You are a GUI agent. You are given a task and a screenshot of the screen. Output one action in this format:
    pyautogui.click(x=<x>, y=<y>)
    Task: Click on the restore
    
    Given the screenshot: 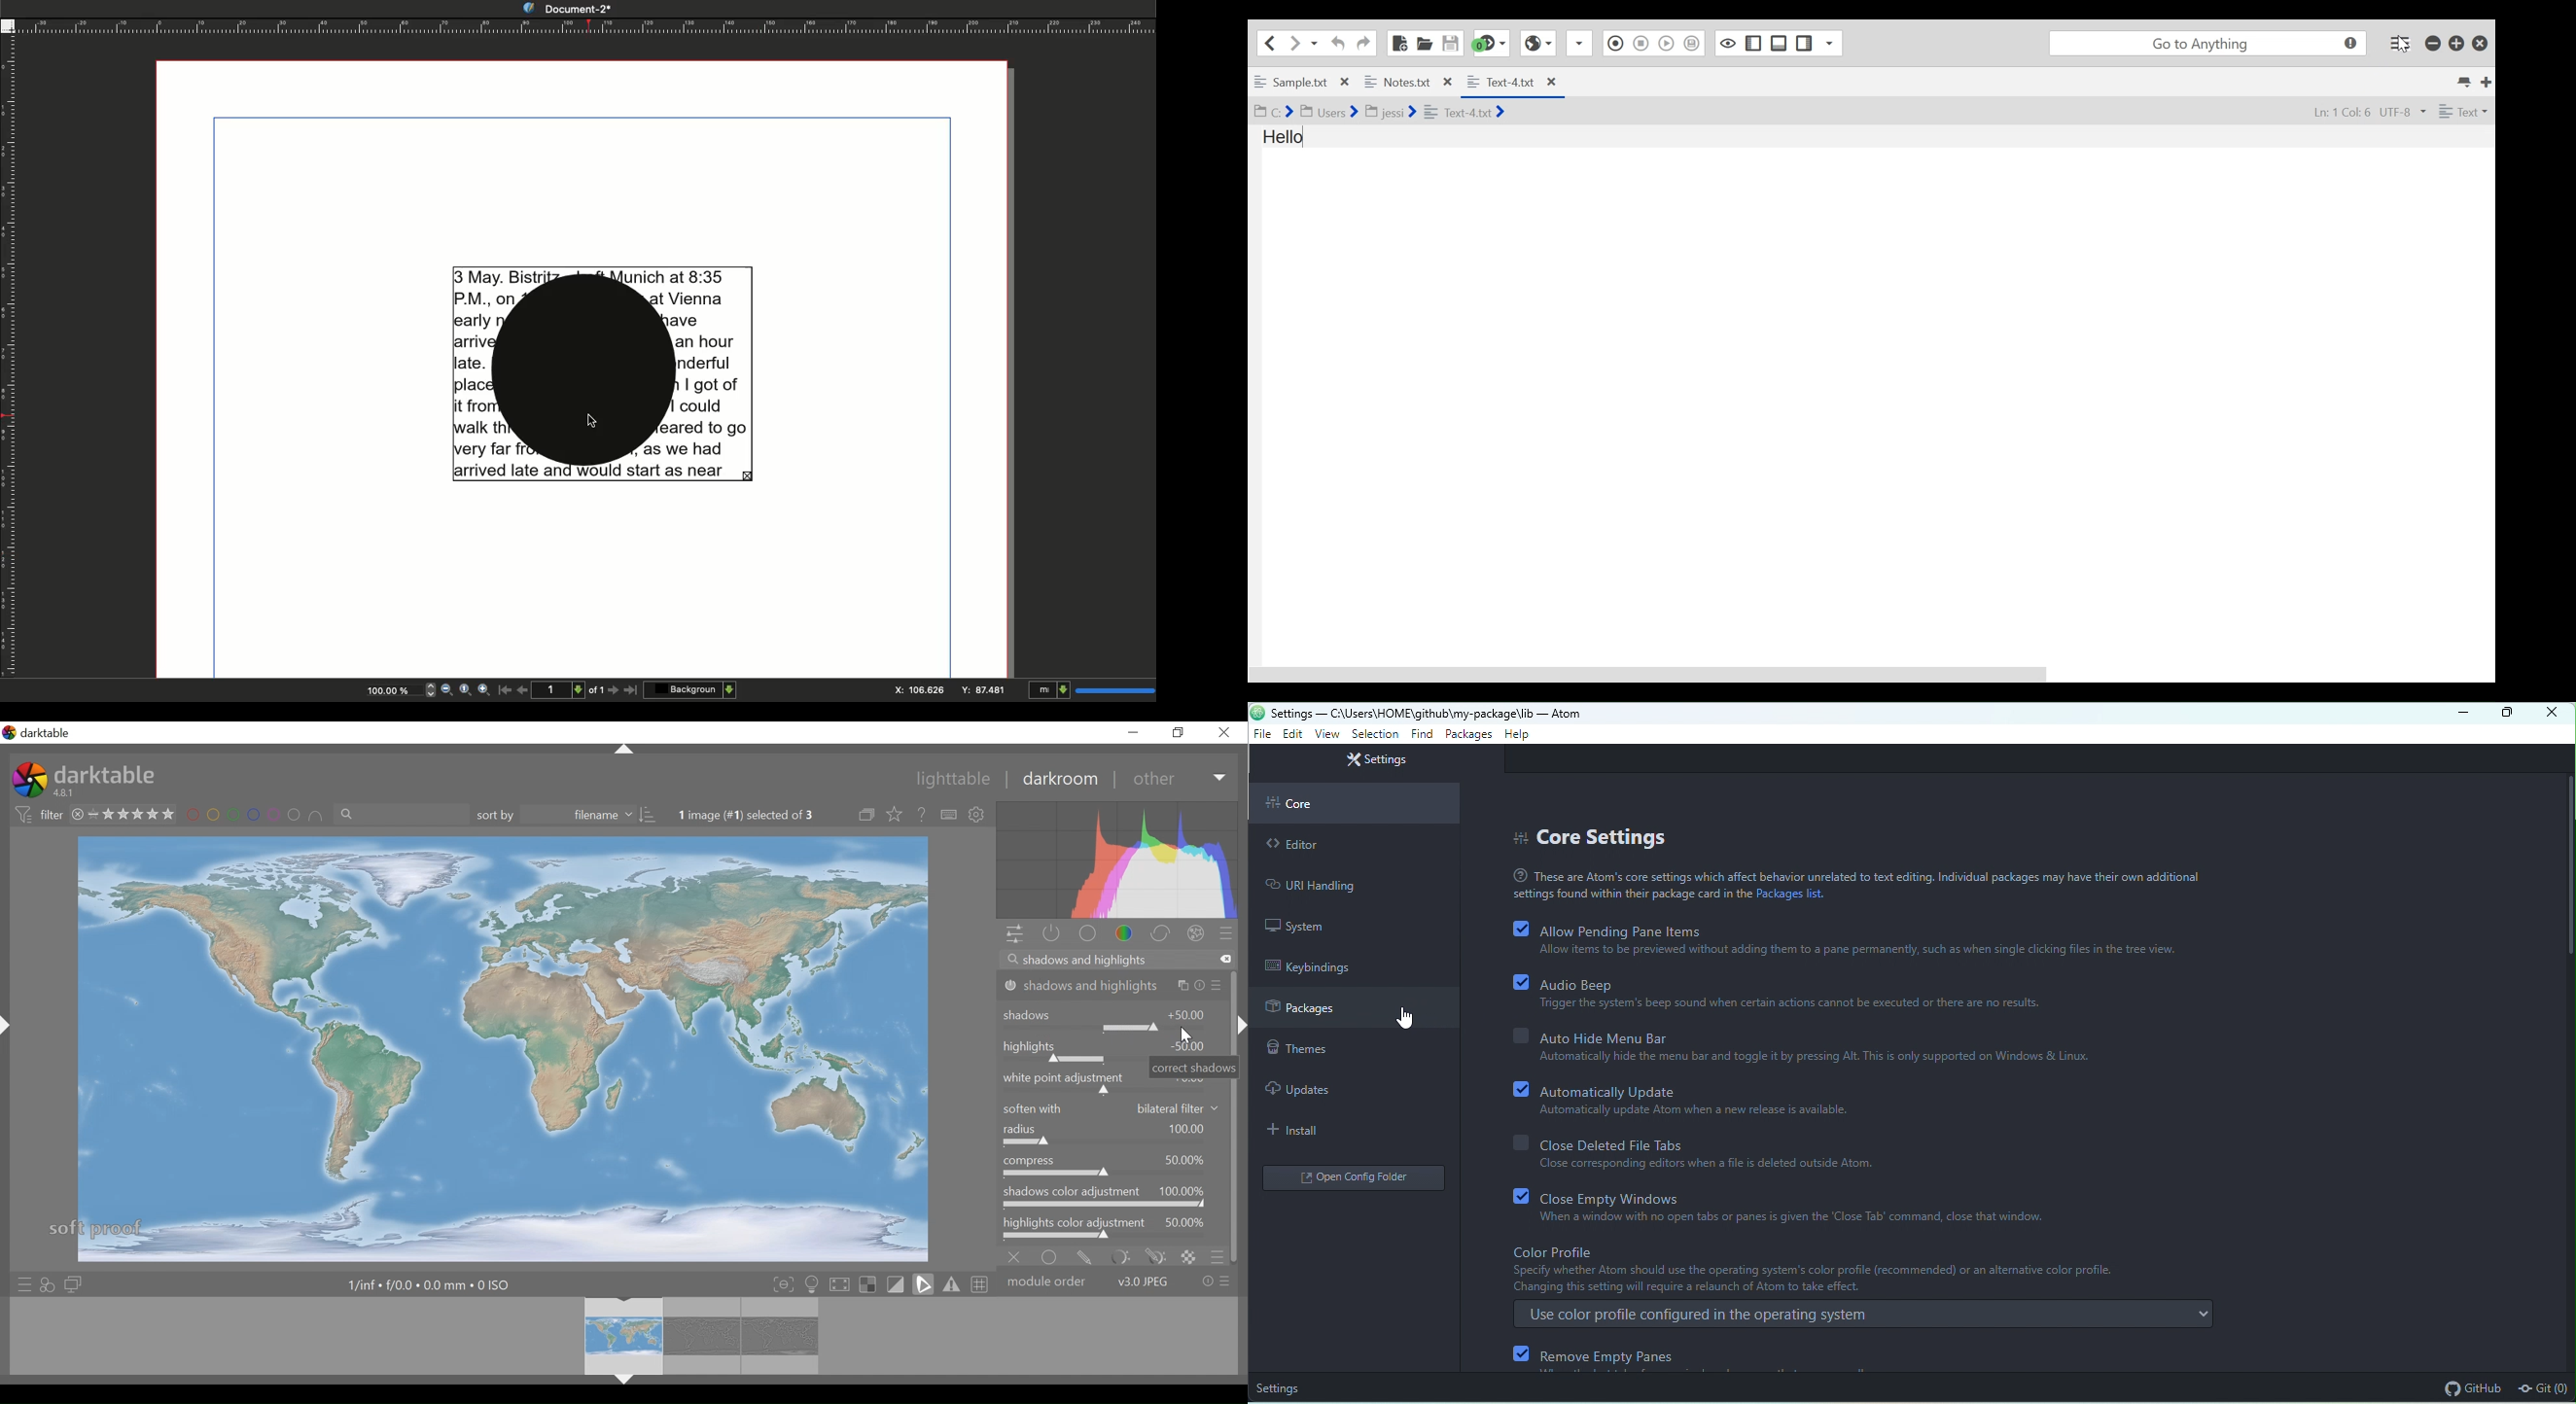 What is the action you would take?
    pyautogui.click(x=1181, y=734)
    